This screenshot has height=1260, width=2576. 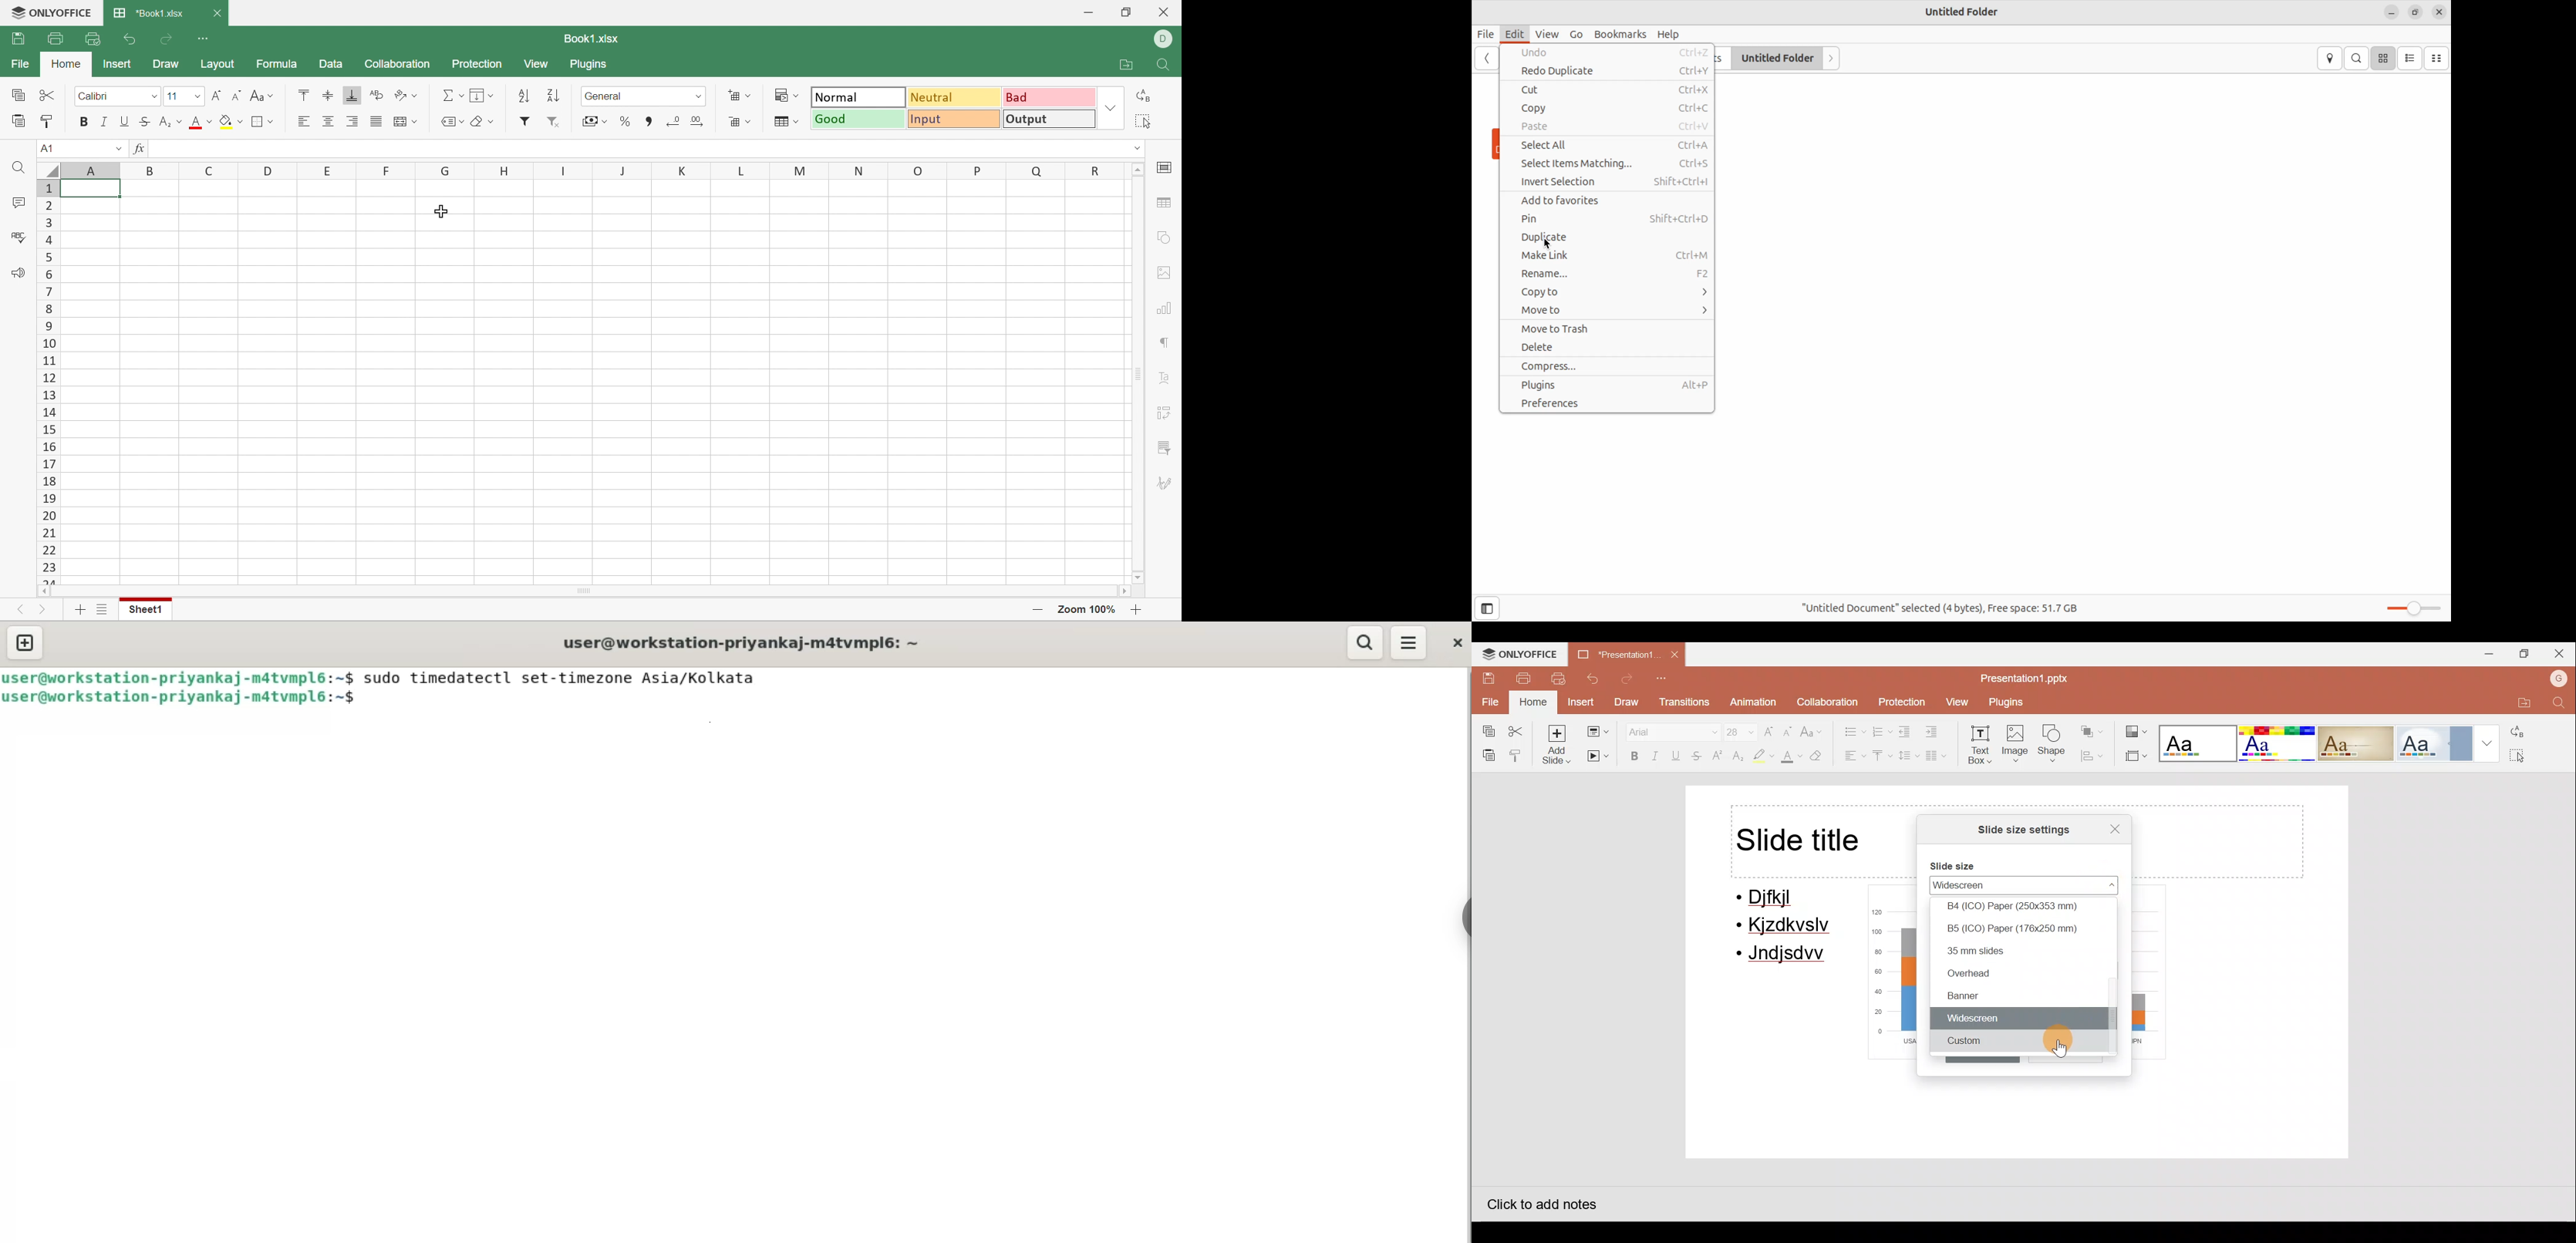 What do you see at coordinates (1458, 644) in the screenshot?
I see `close` at bounding box center [1458, 644].